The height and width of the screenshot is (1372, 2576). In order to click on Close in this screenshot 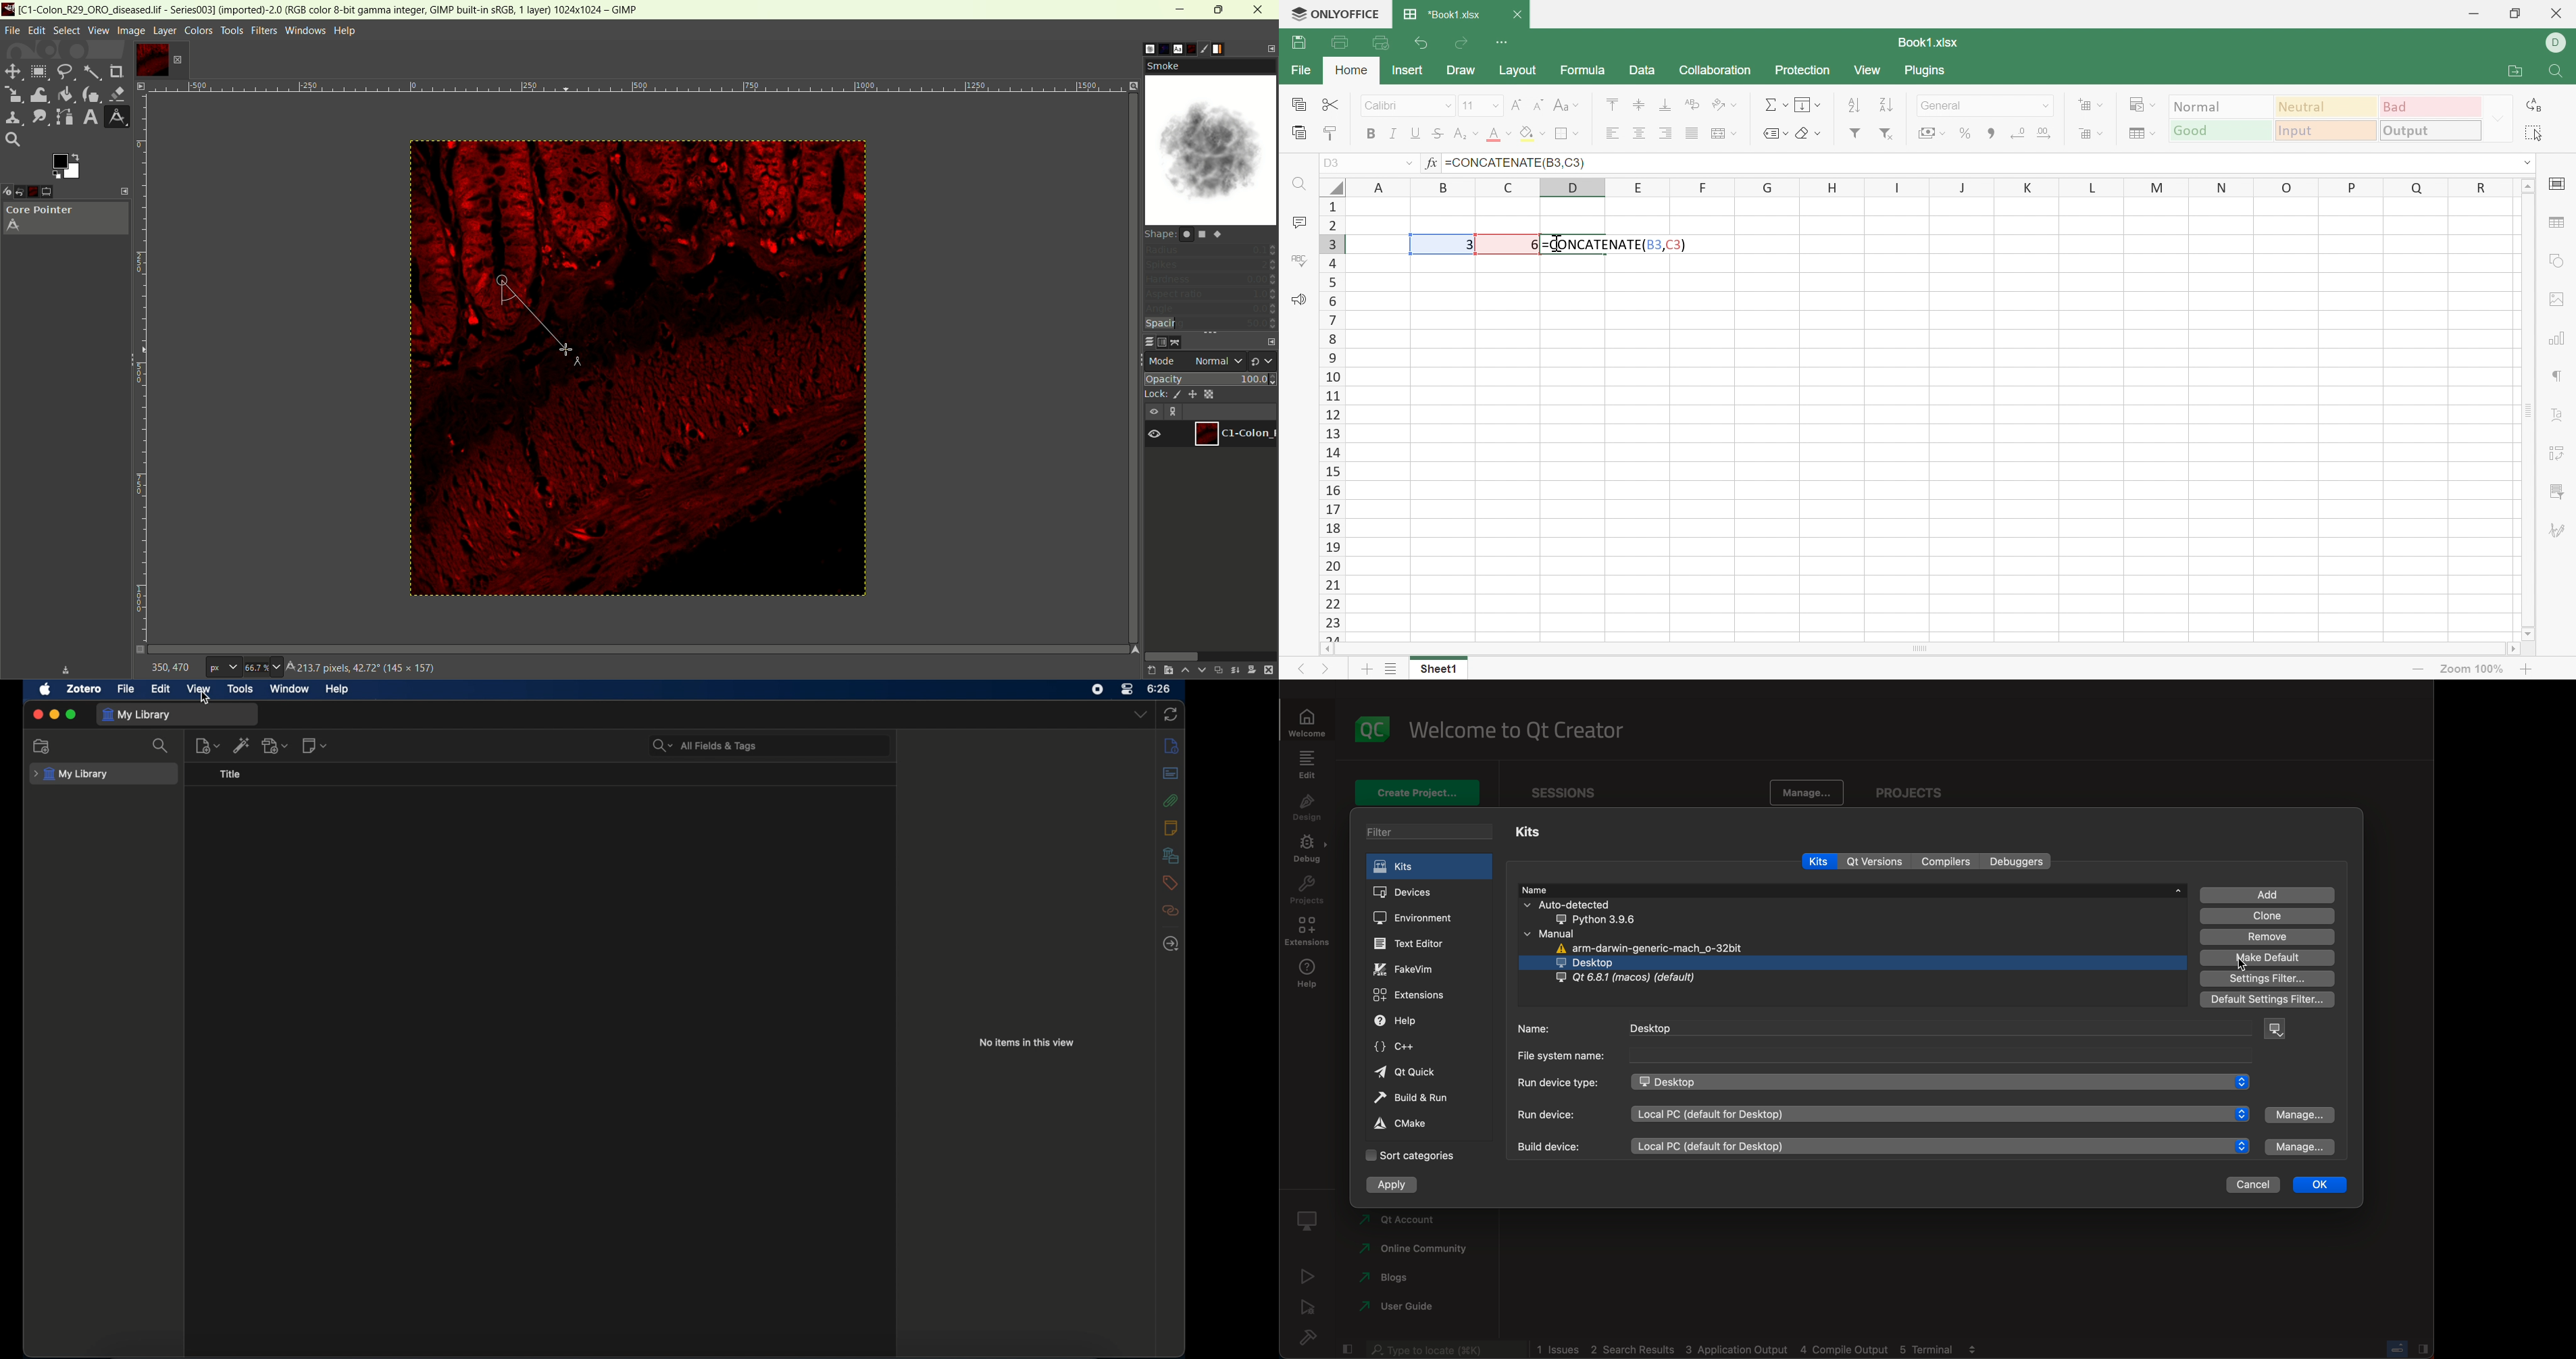, I will do `click(1517, 14)`.